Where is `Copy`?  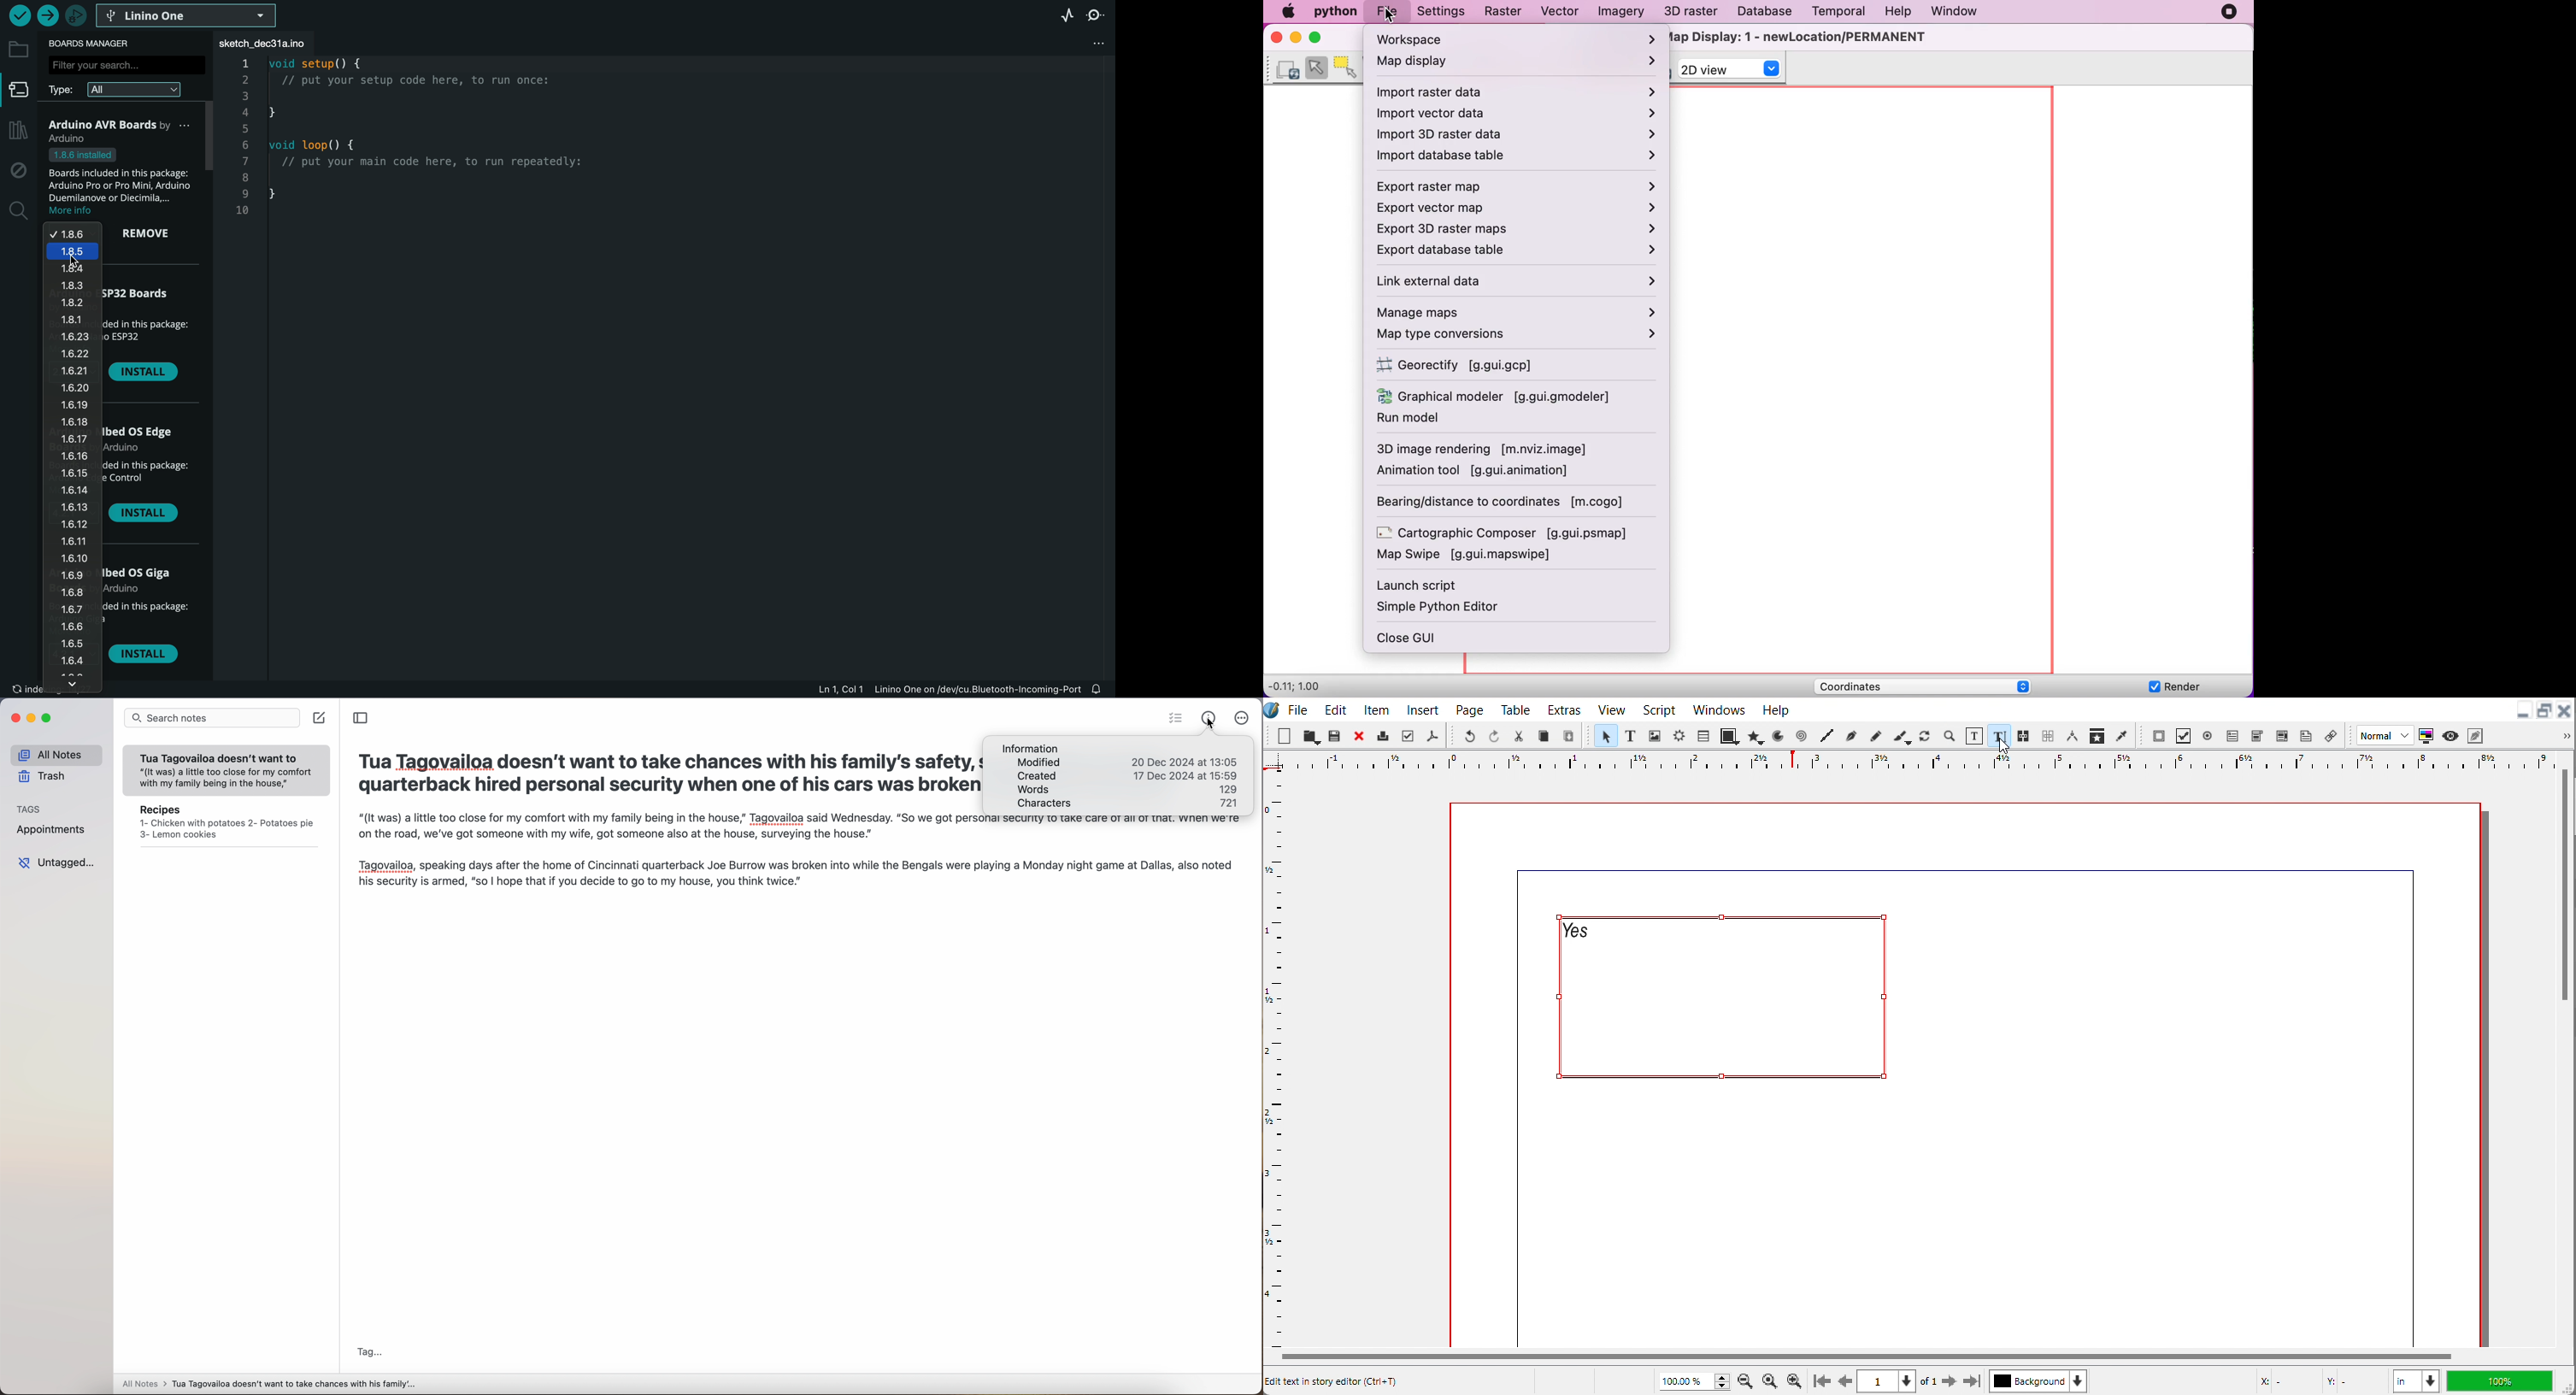
Copy is located at coordinates (1544, 736).